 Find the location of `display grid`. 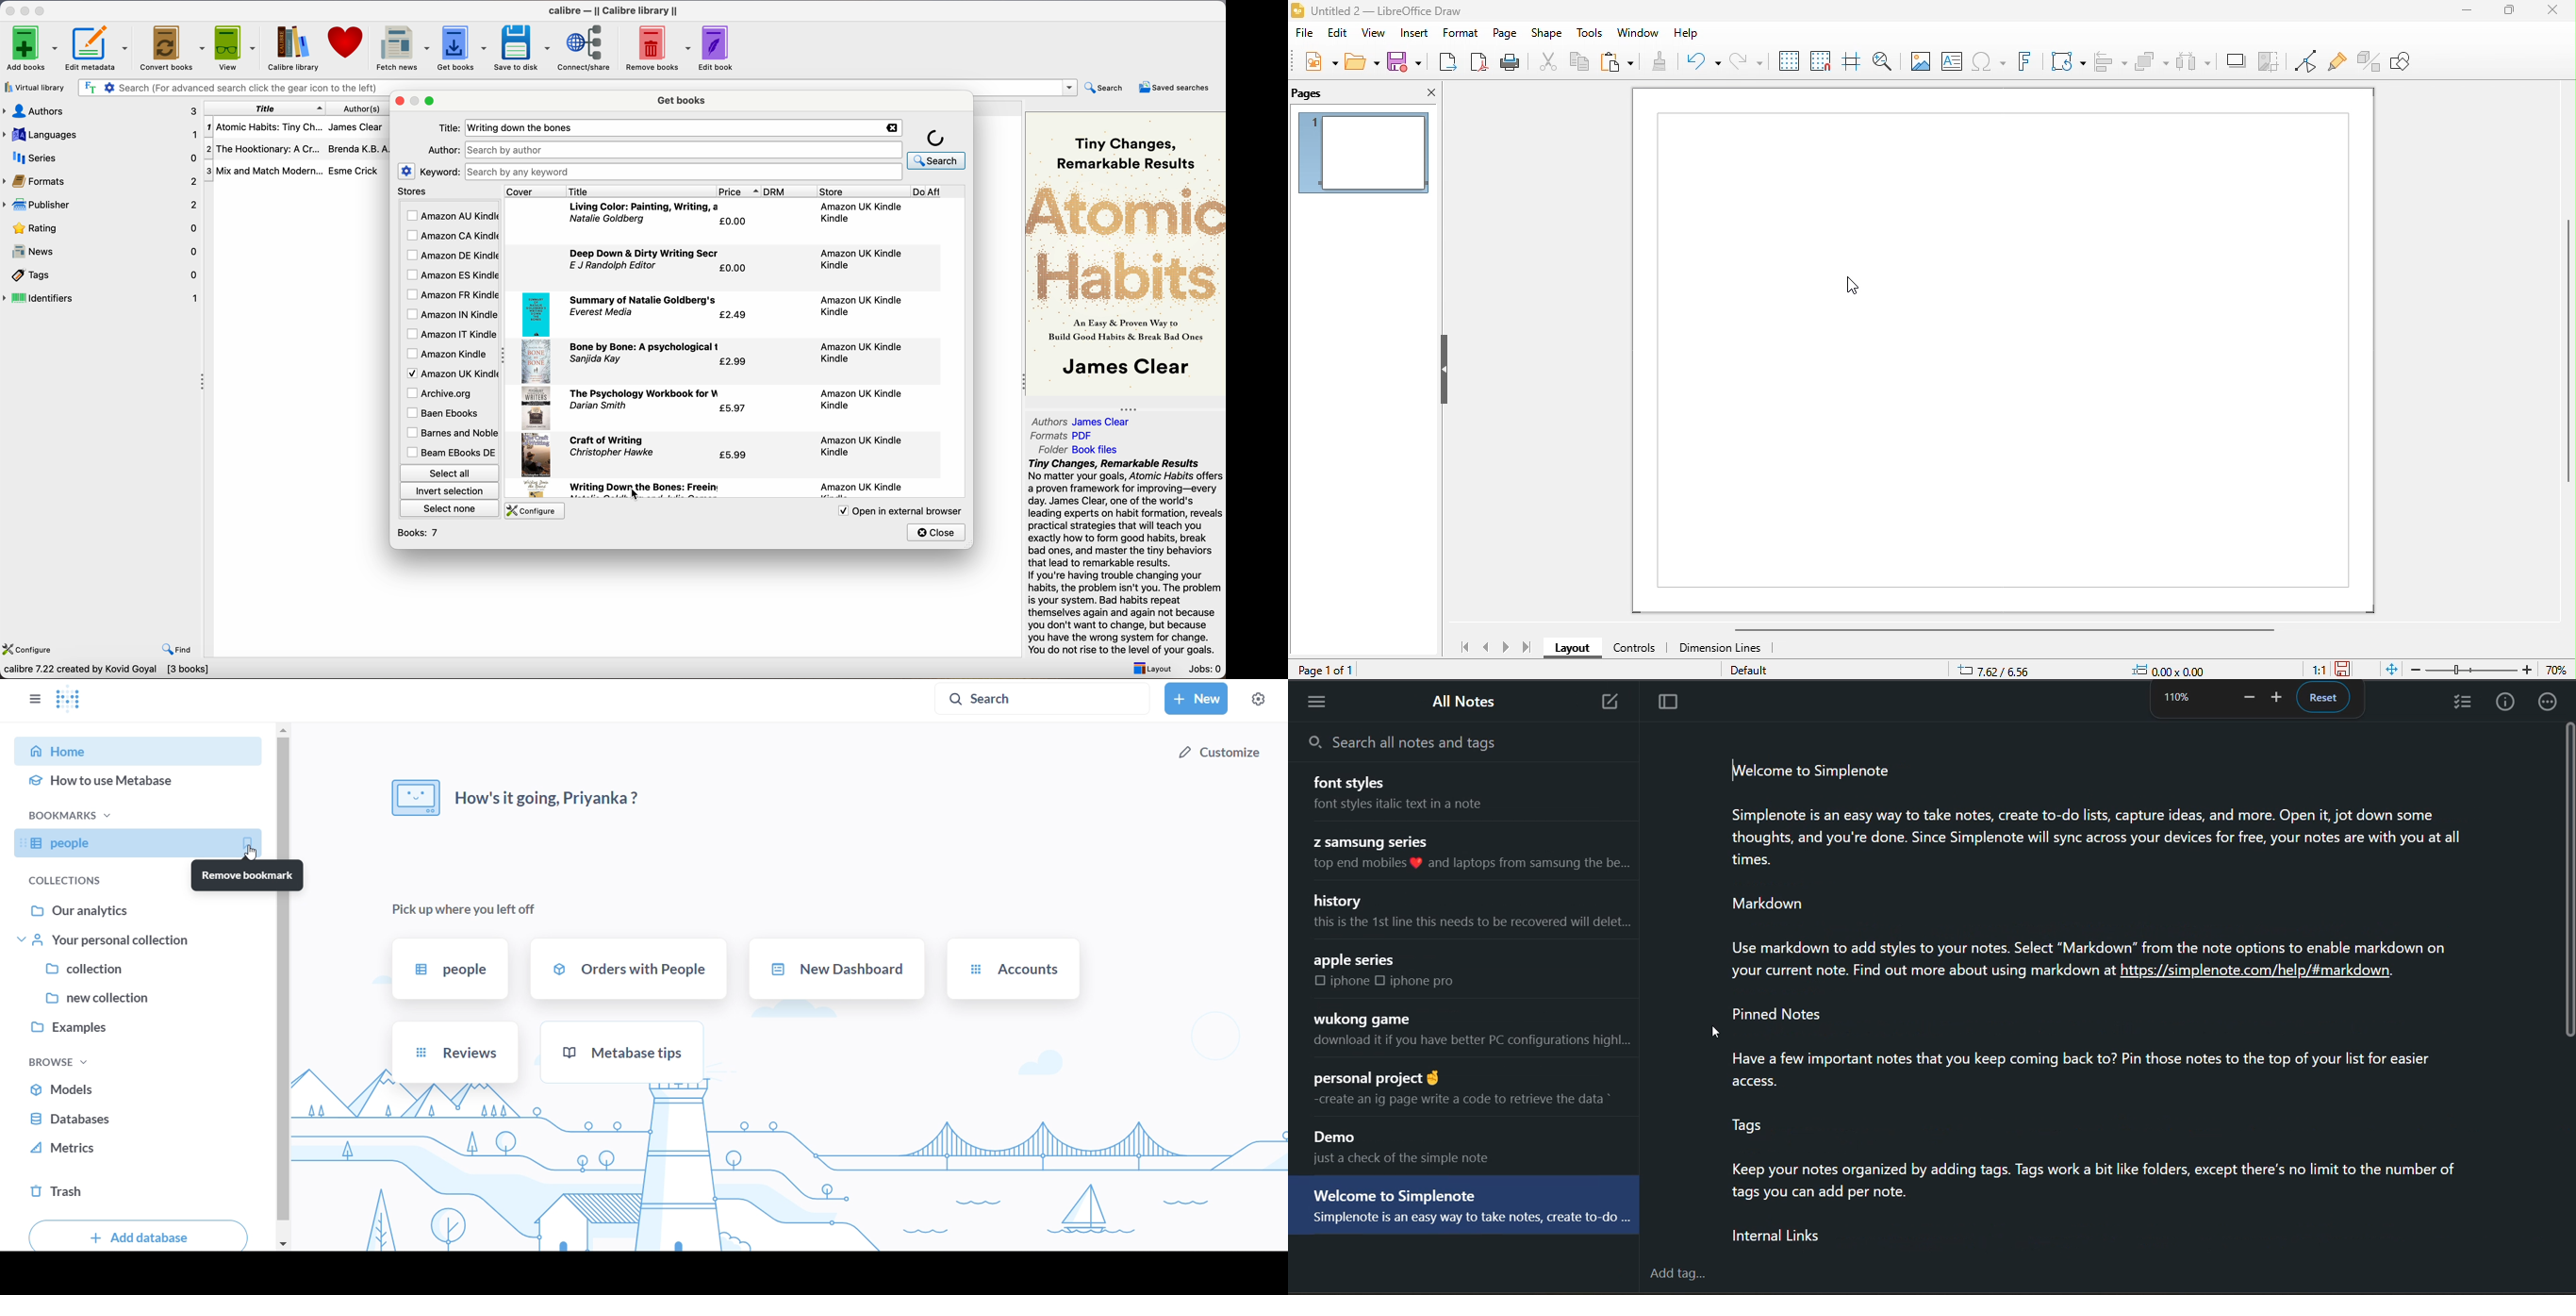

display grid is located at coordinates (1787, 58).